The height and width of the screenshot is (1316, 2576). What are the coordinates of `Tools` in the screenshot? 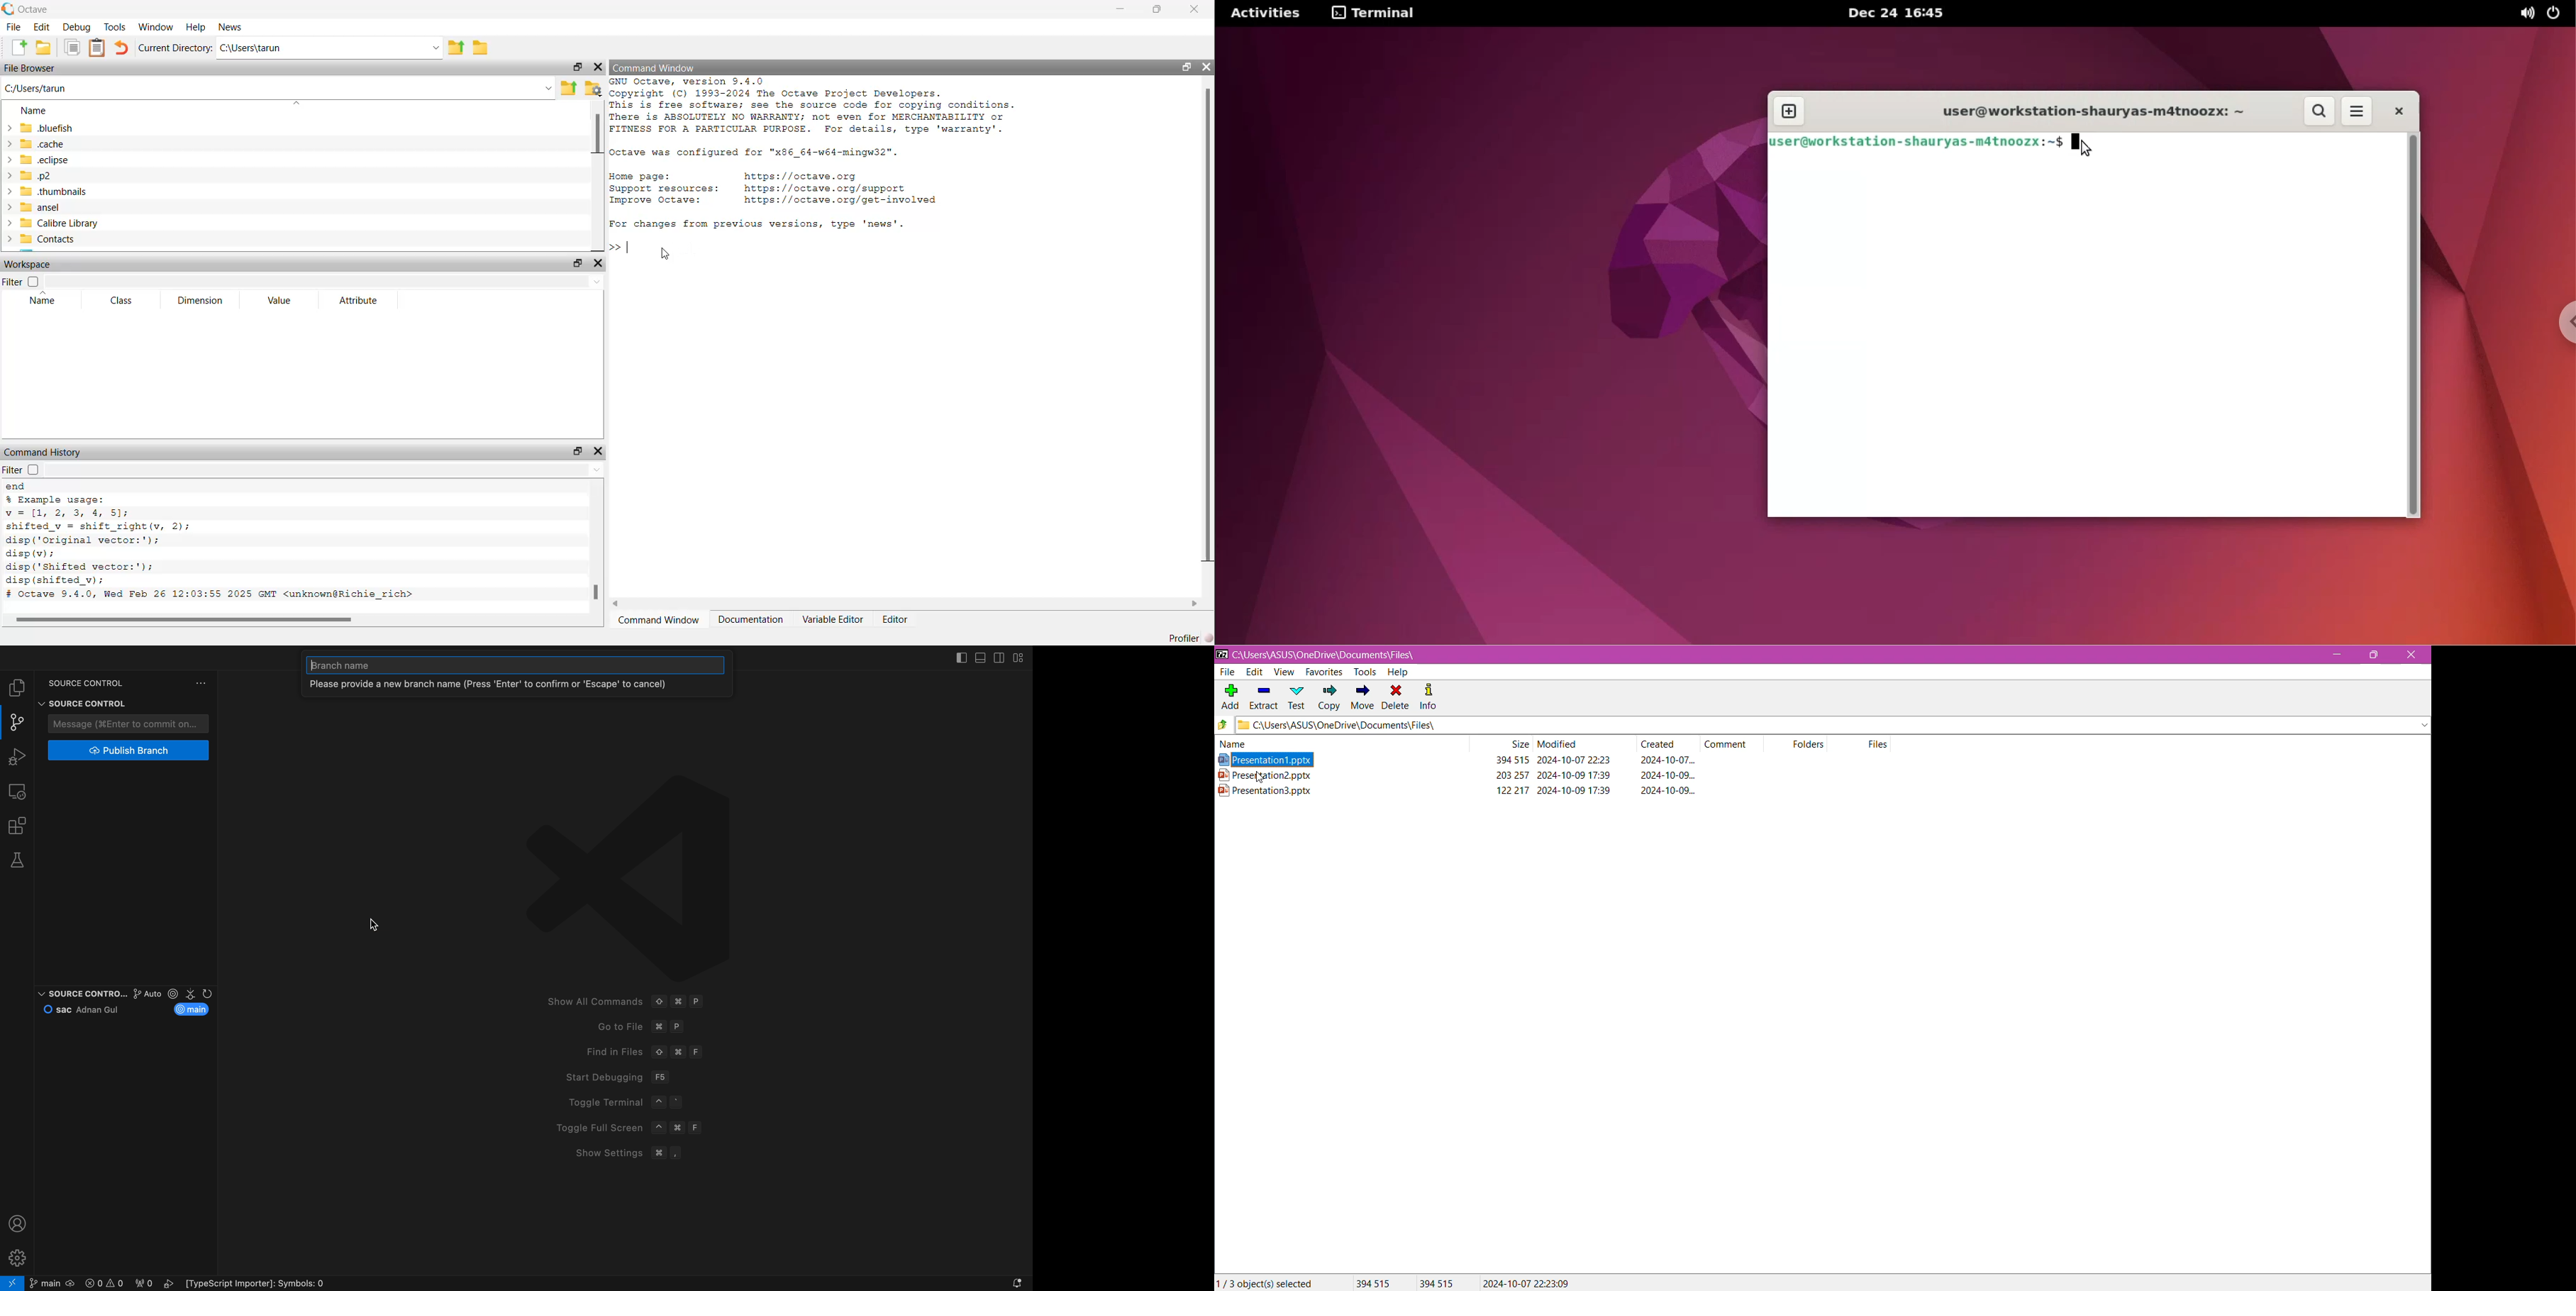 It's located at (1363, 671).